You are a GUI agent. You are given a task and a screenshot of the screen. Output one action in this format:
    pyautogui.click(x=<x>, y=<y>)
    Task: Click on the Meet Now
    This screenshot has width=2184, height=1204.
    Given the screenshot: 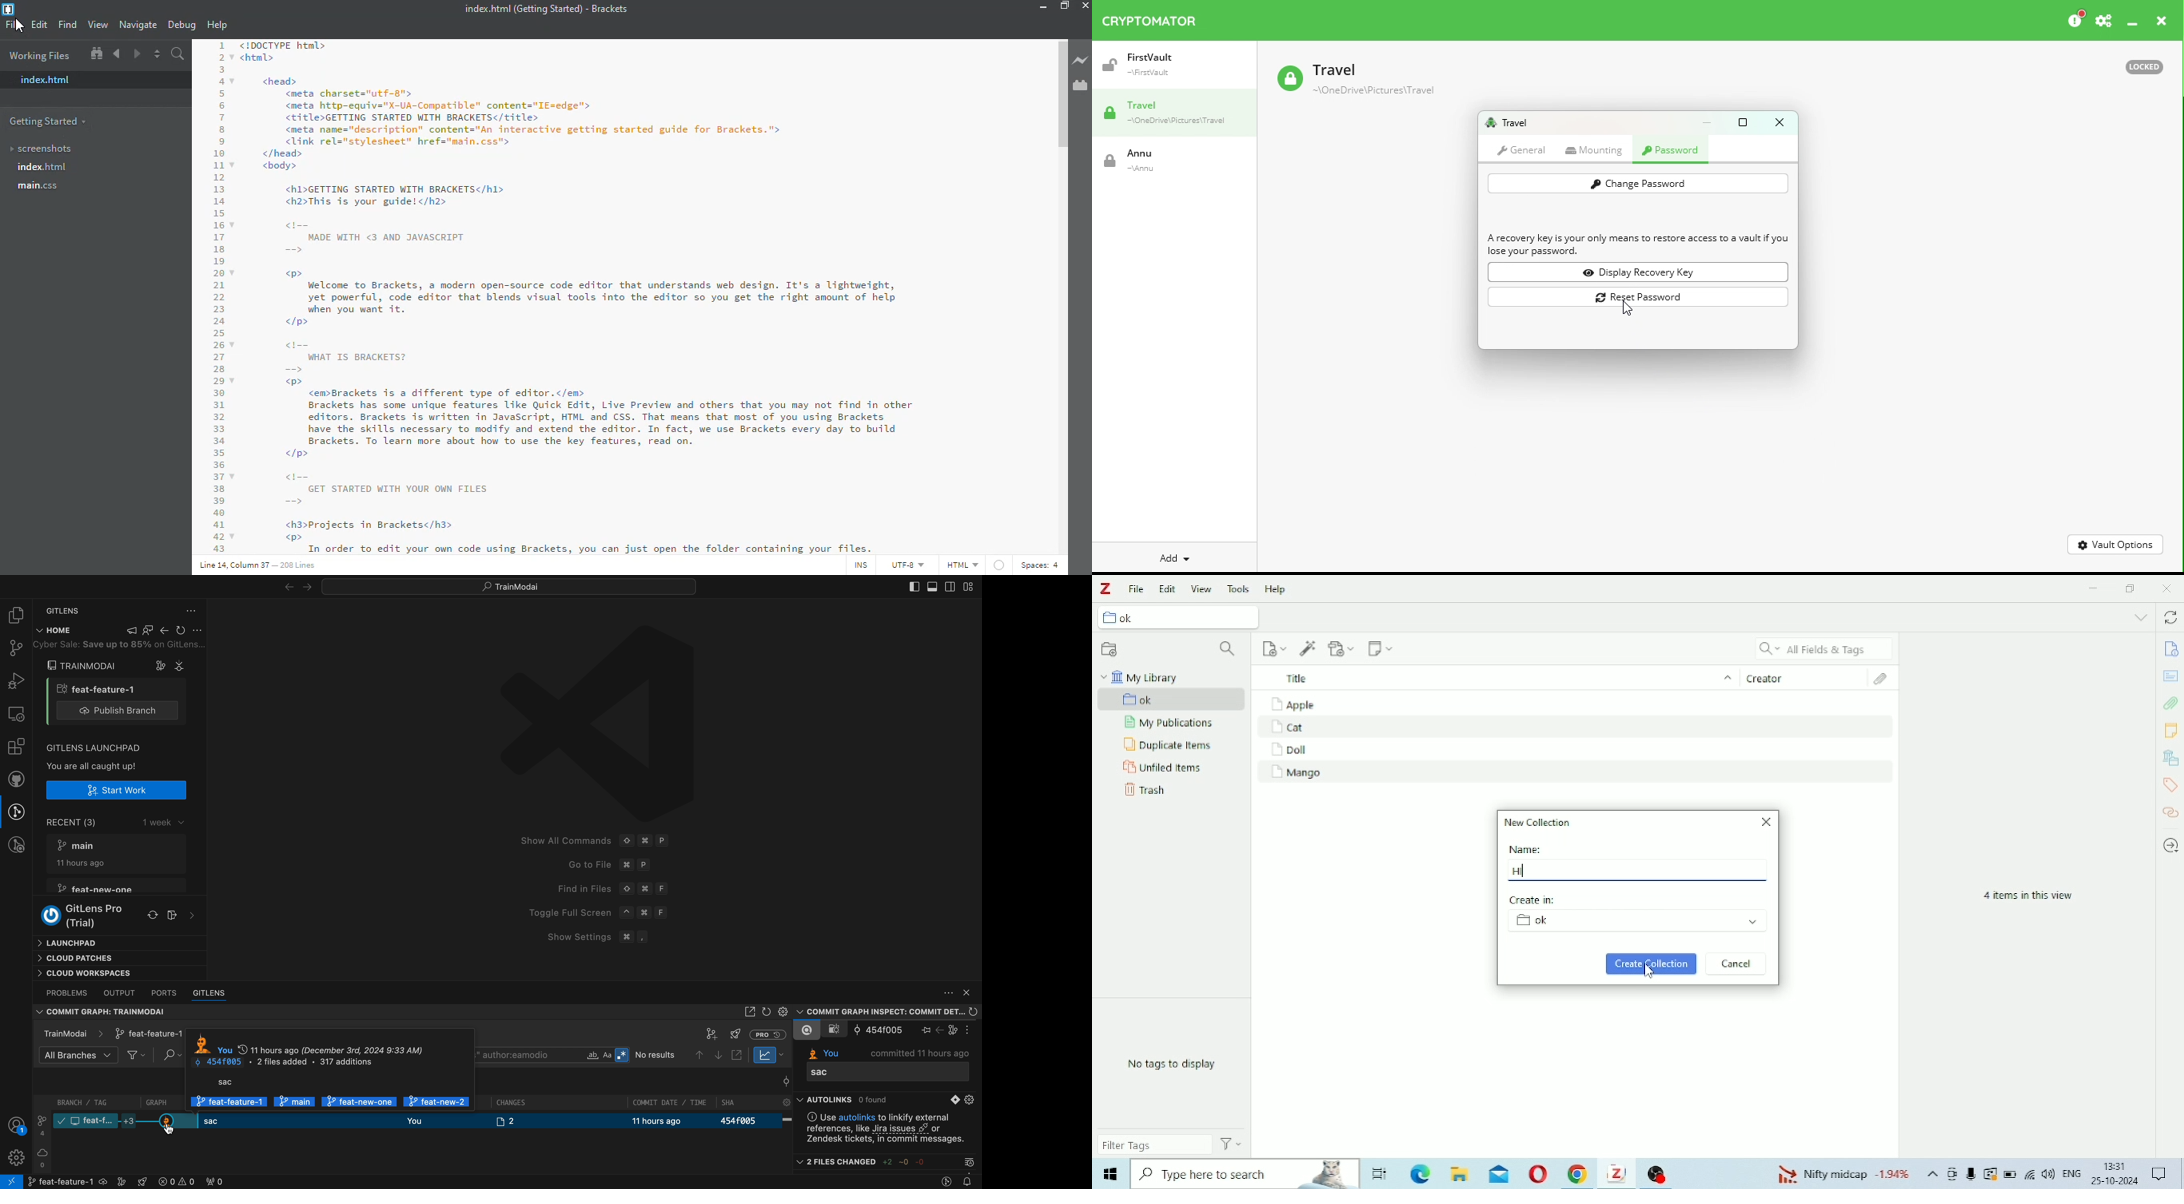 What is the action you would take?
    pyautogui.click(x=1953, y=1174)
    